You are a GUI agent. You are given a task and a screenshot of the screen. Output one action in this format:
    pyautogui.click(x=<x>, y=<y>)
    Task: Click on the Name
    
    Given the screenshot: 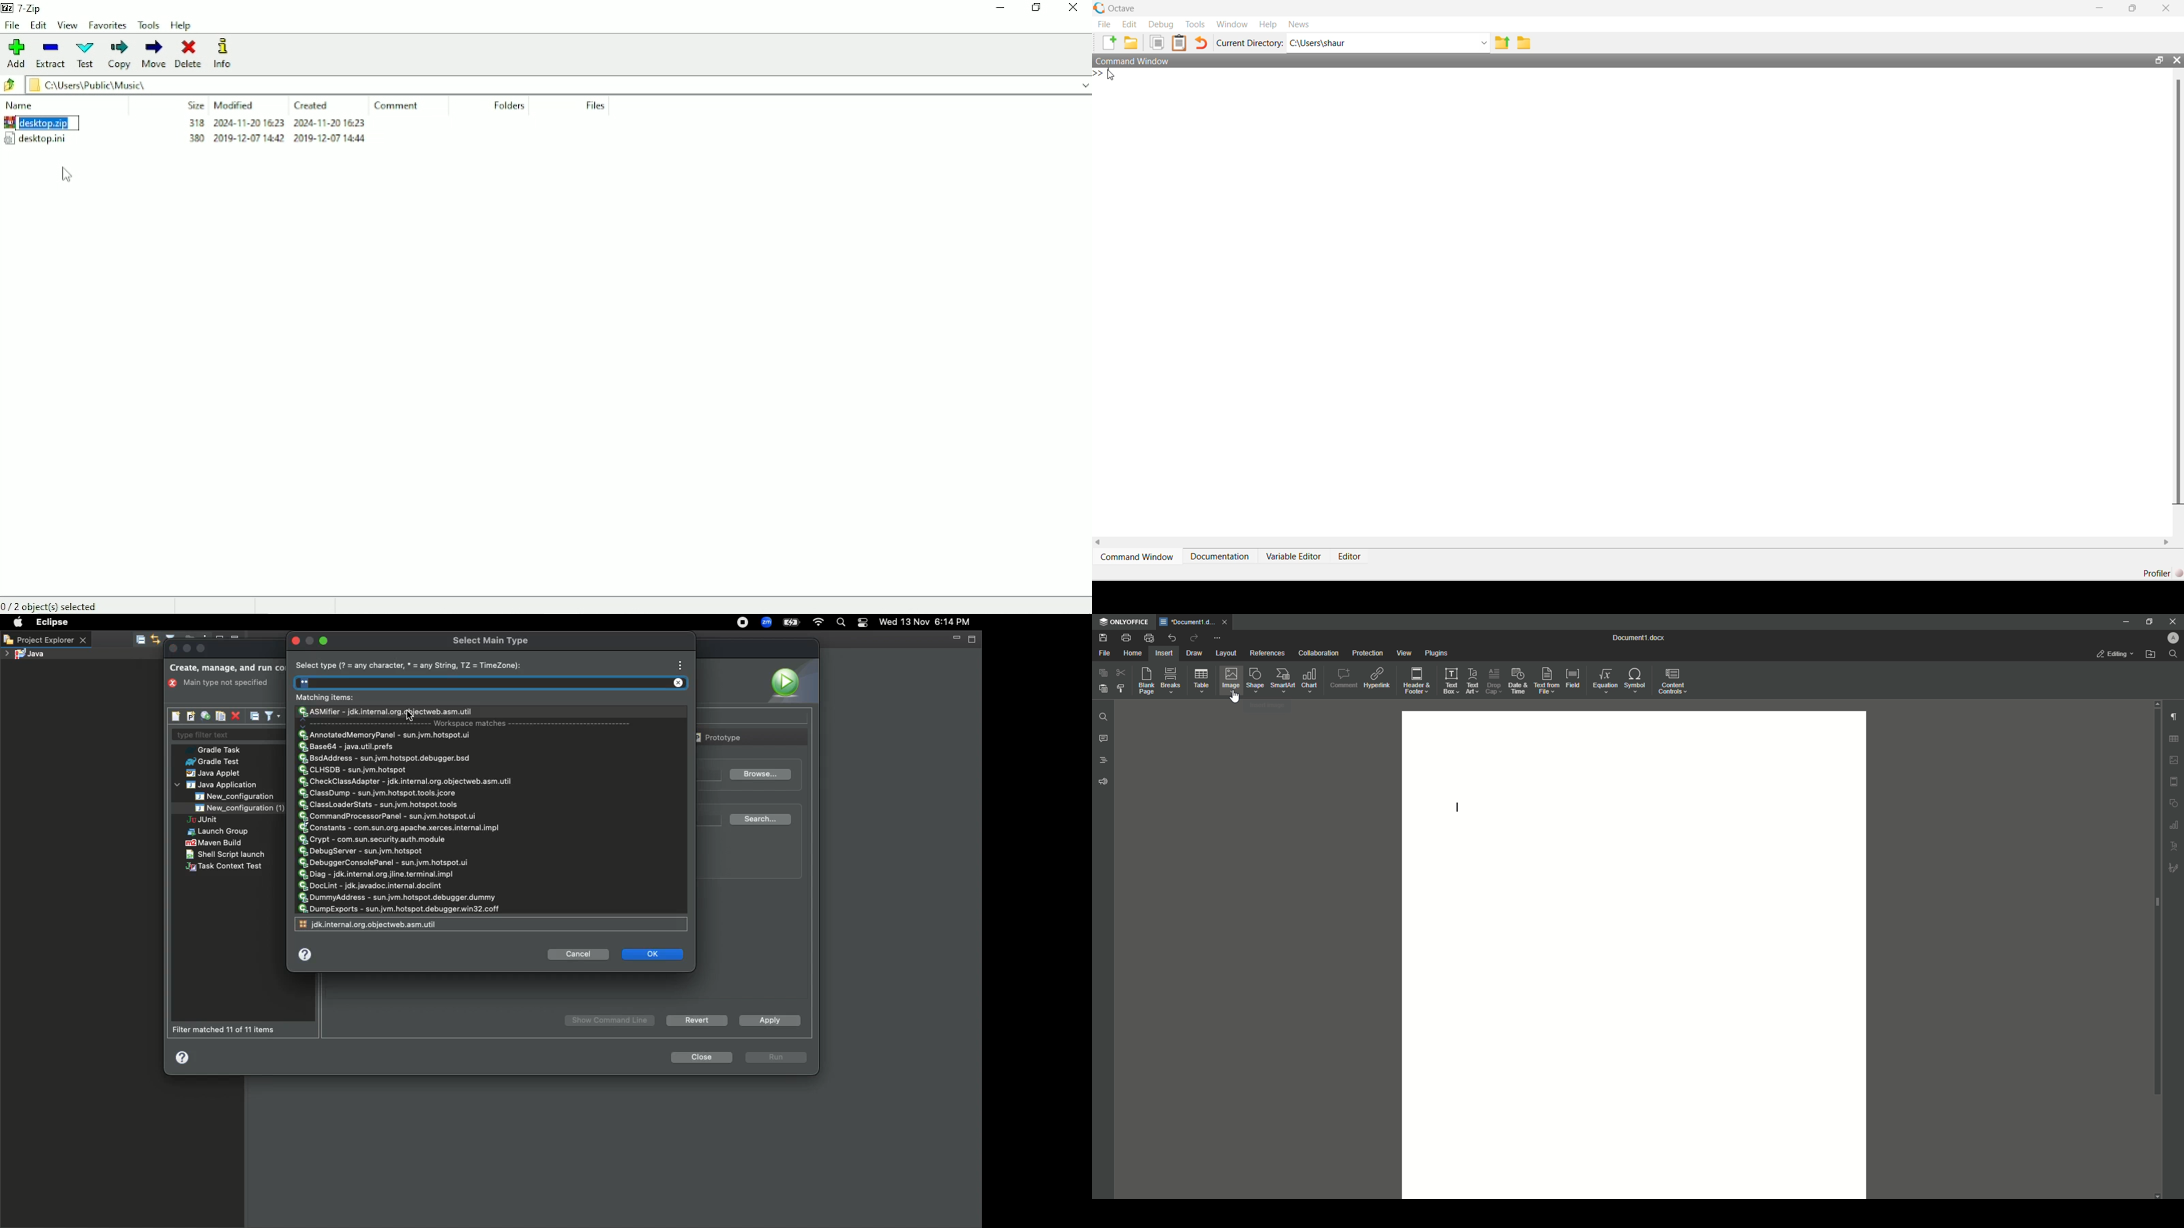 What is the action you would take?
    pyautogui.click(x=22, y=105)
    